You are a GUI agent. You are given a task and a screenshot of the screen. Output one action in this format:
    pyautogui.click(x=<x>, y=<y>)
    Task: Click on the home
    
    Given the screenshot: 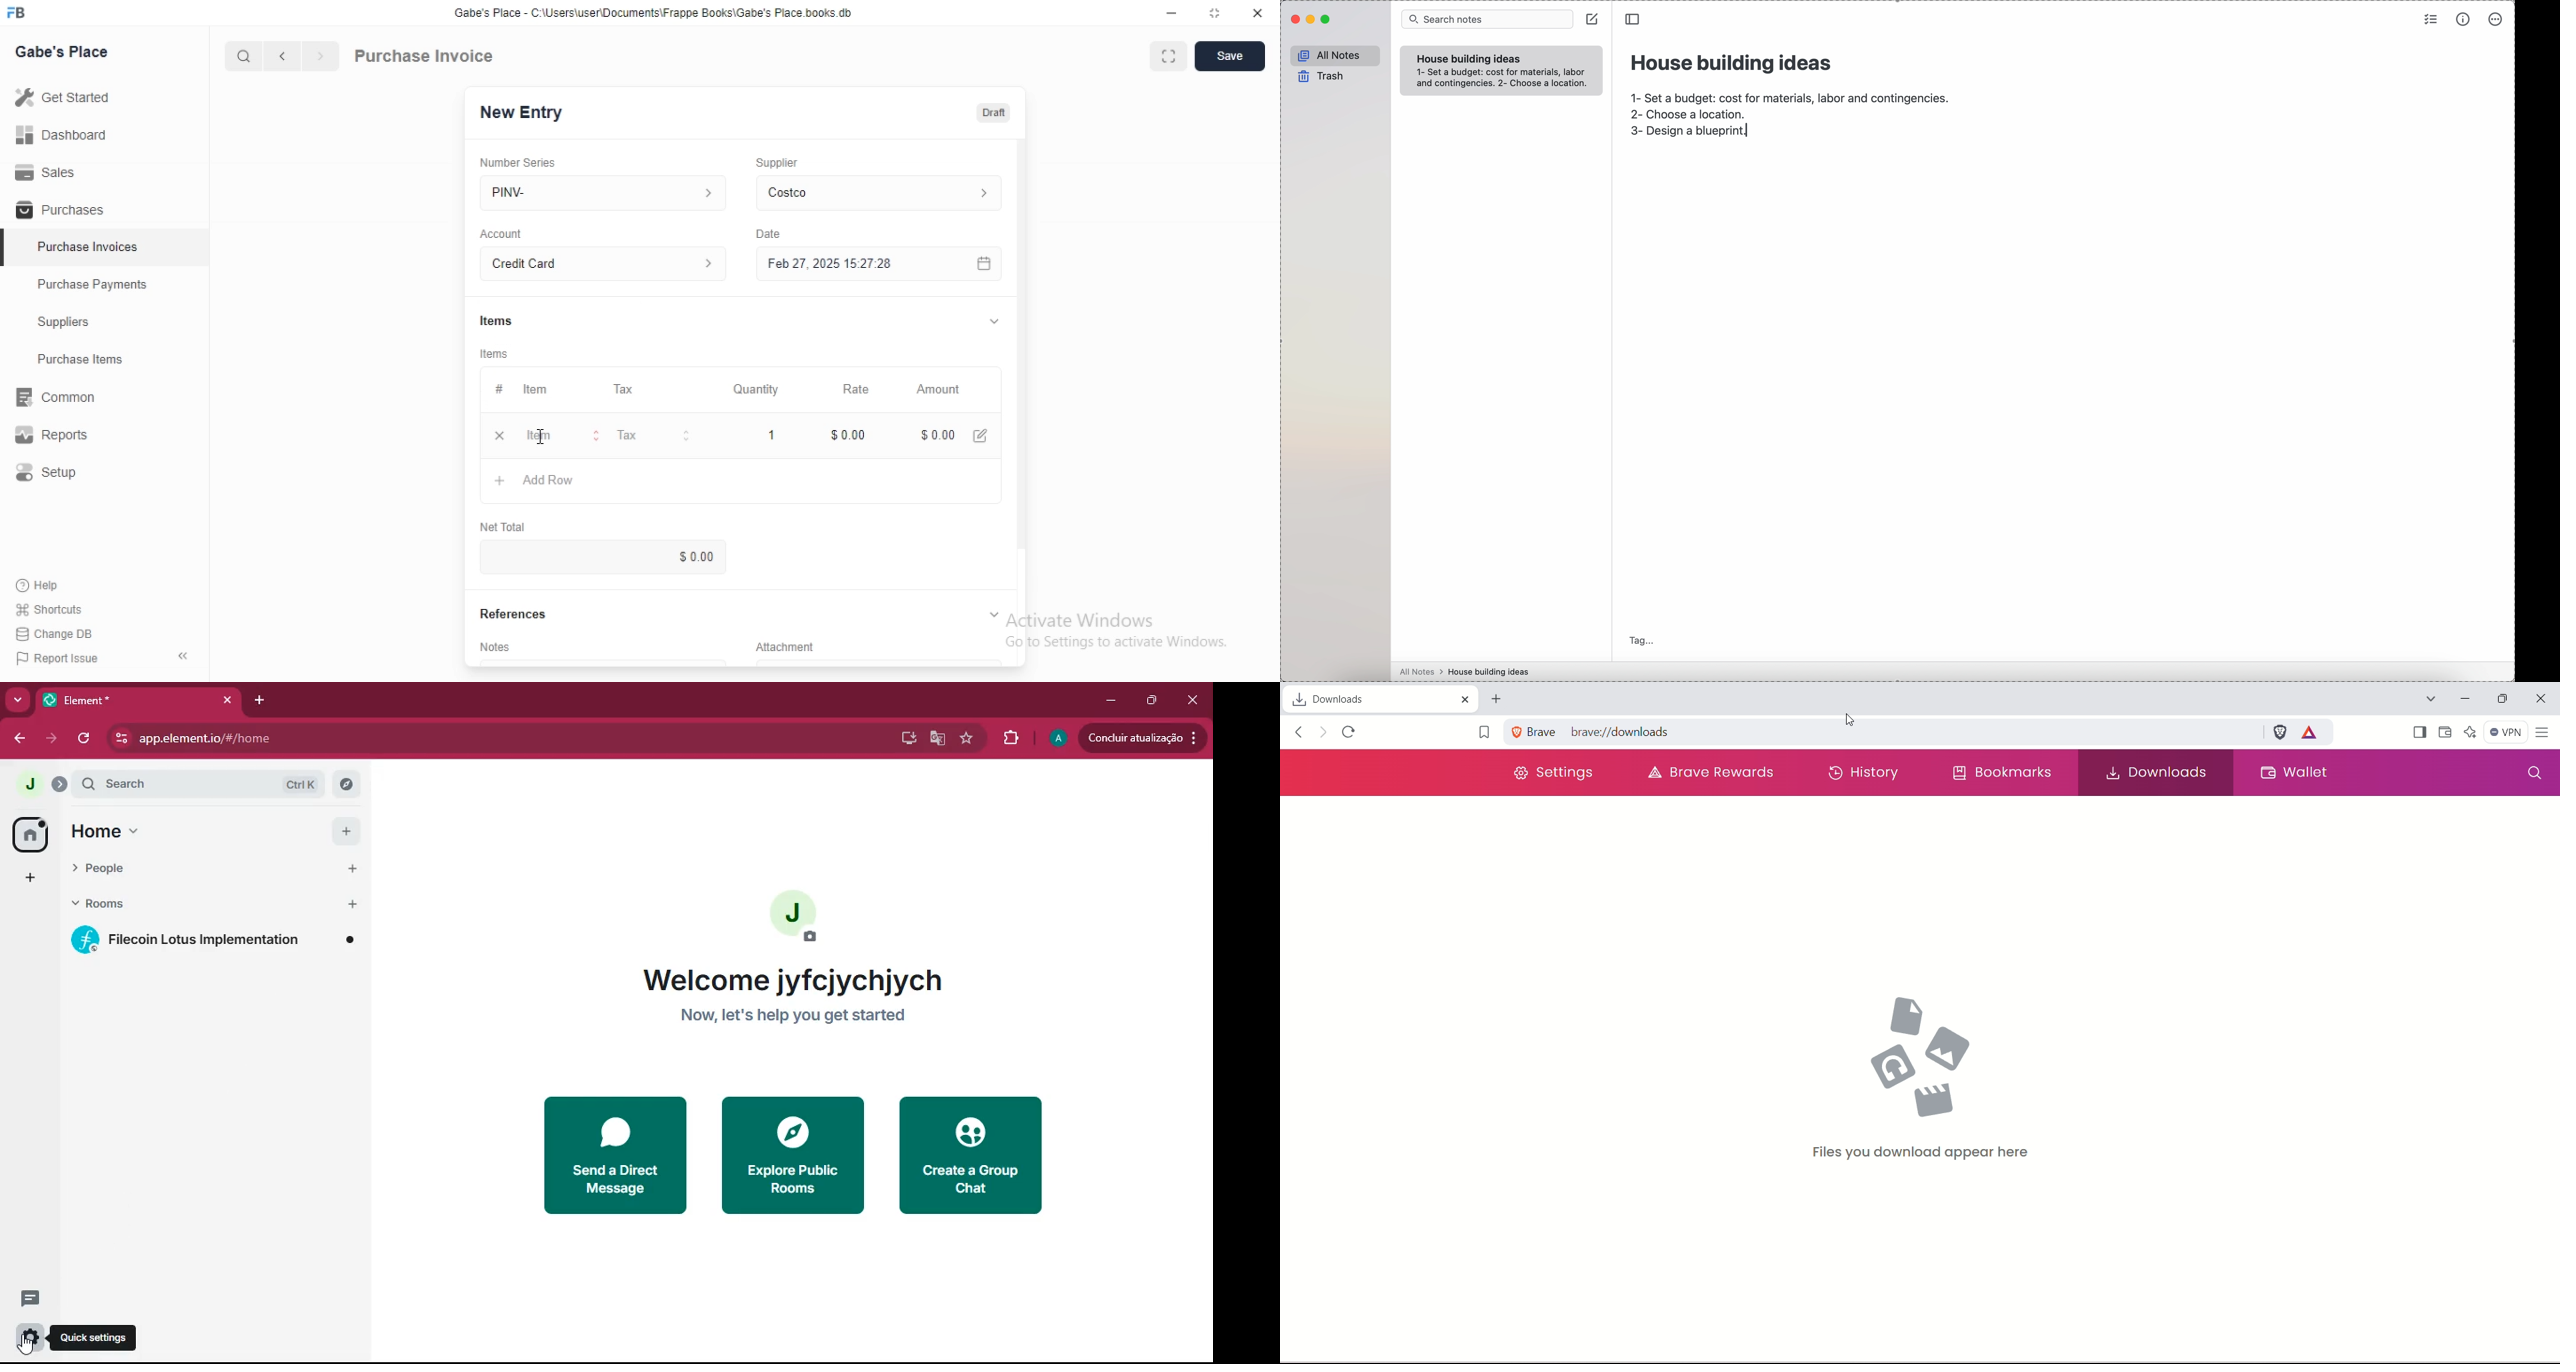 What is the action you would take?
    pyautogui.click(x=34, y=833)
    